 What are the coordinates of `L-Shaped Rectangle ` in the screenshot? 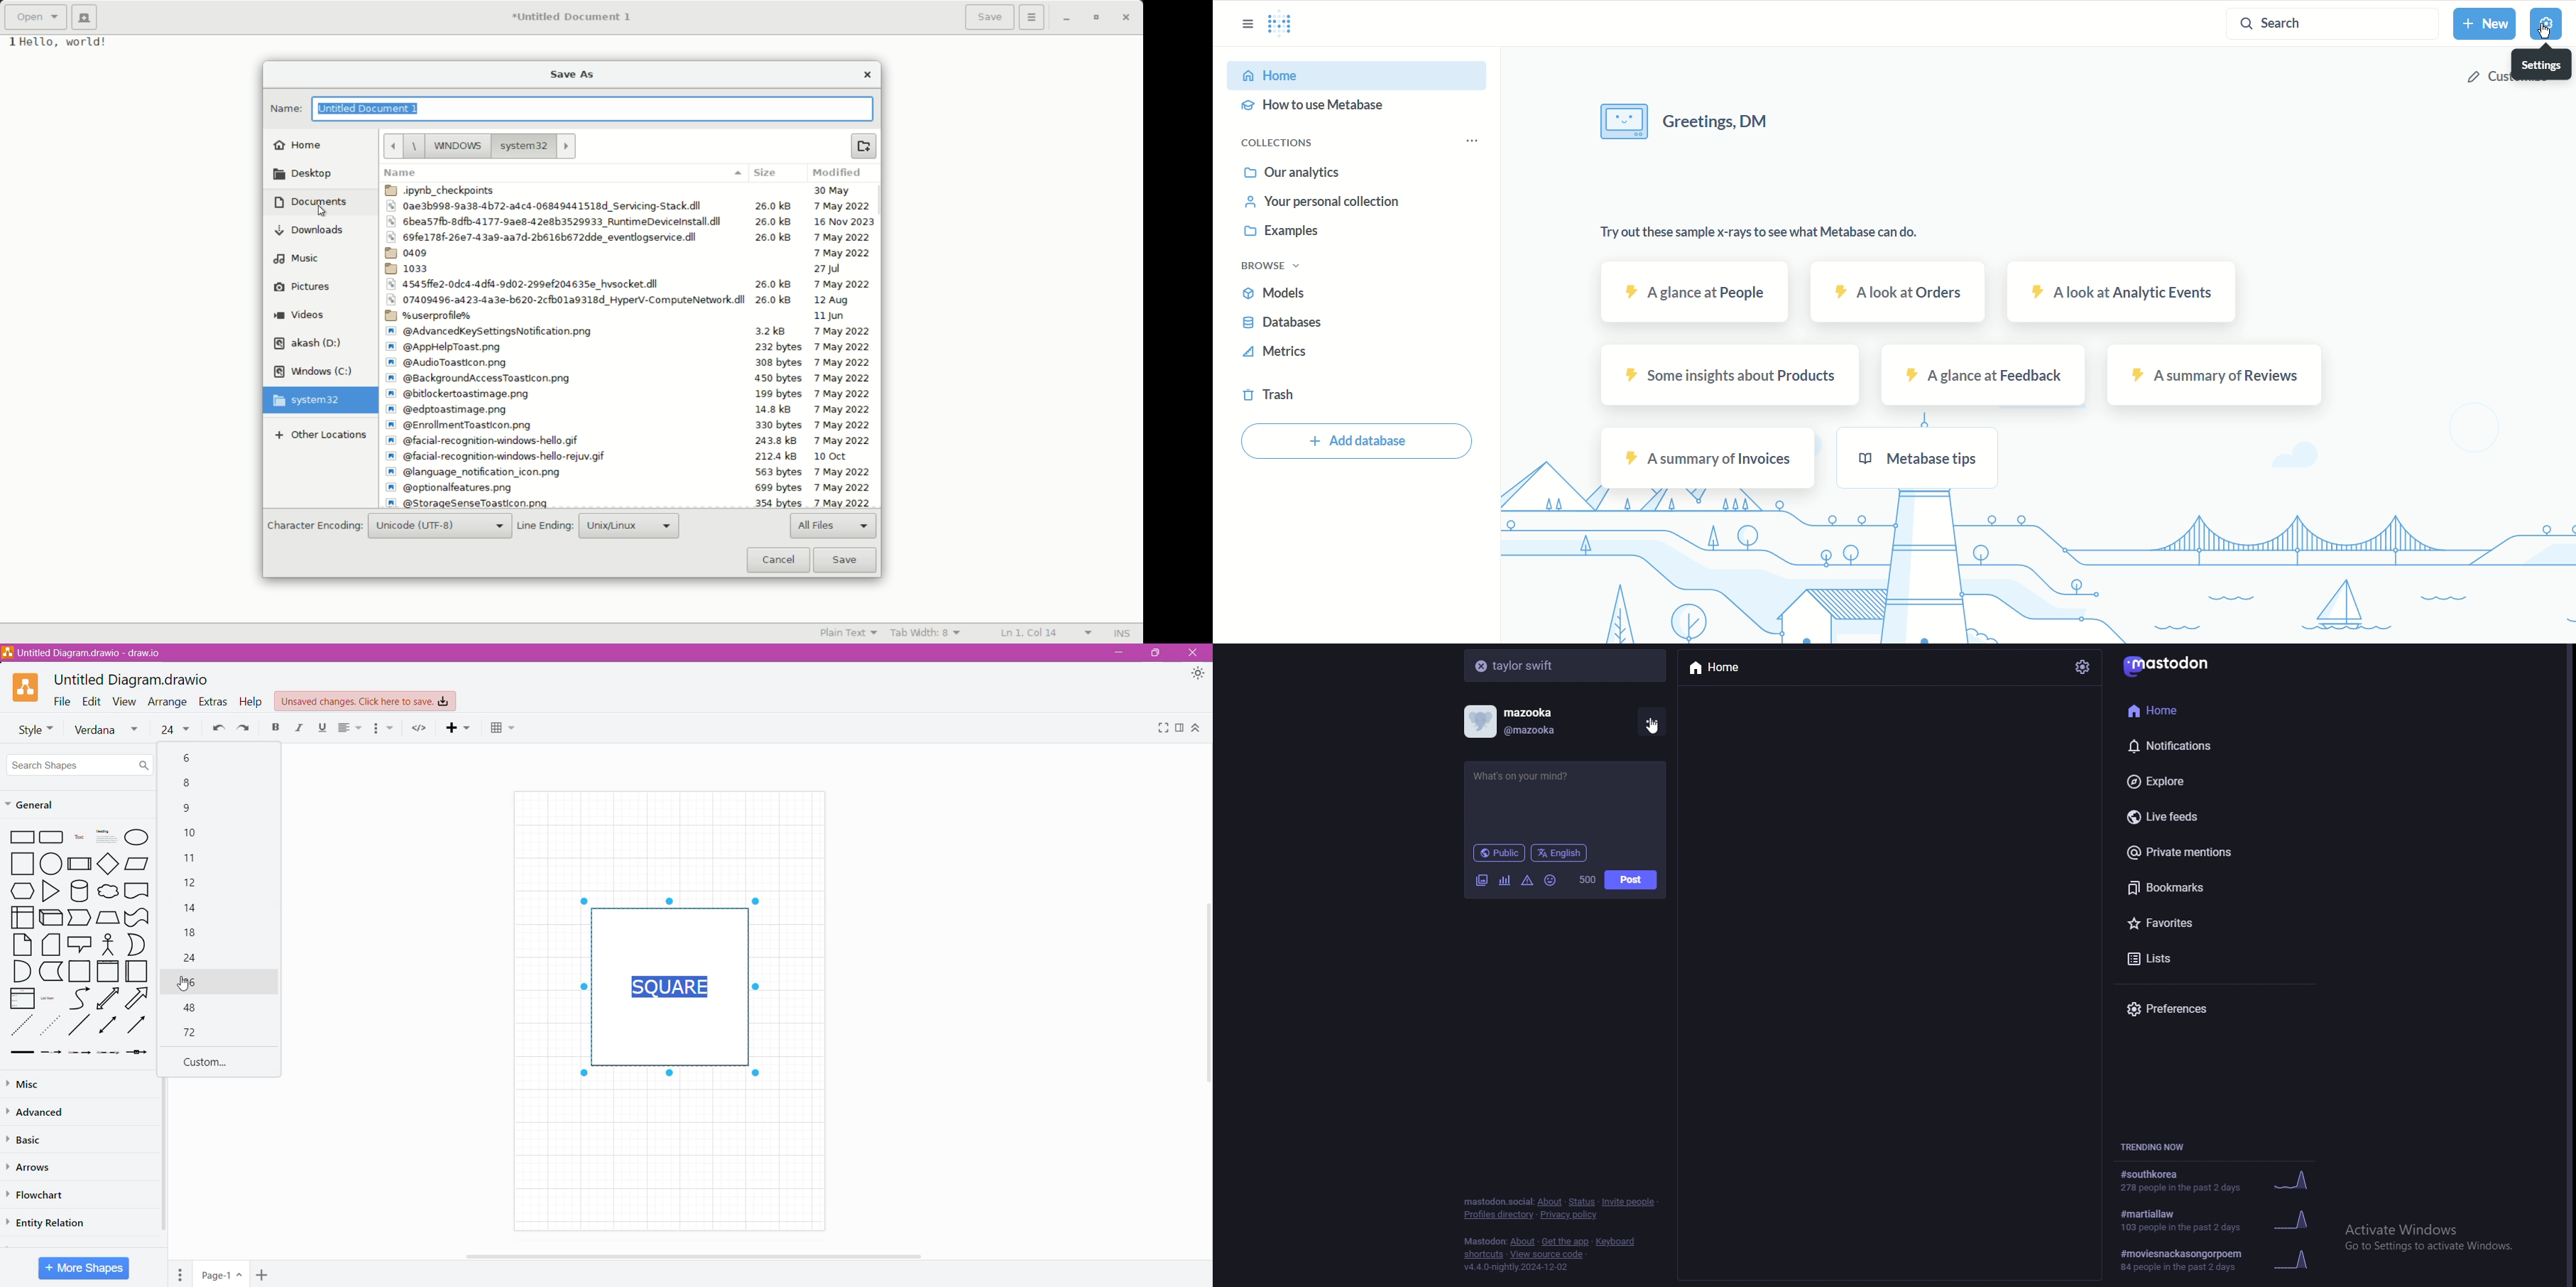 It's located at (50, 972).